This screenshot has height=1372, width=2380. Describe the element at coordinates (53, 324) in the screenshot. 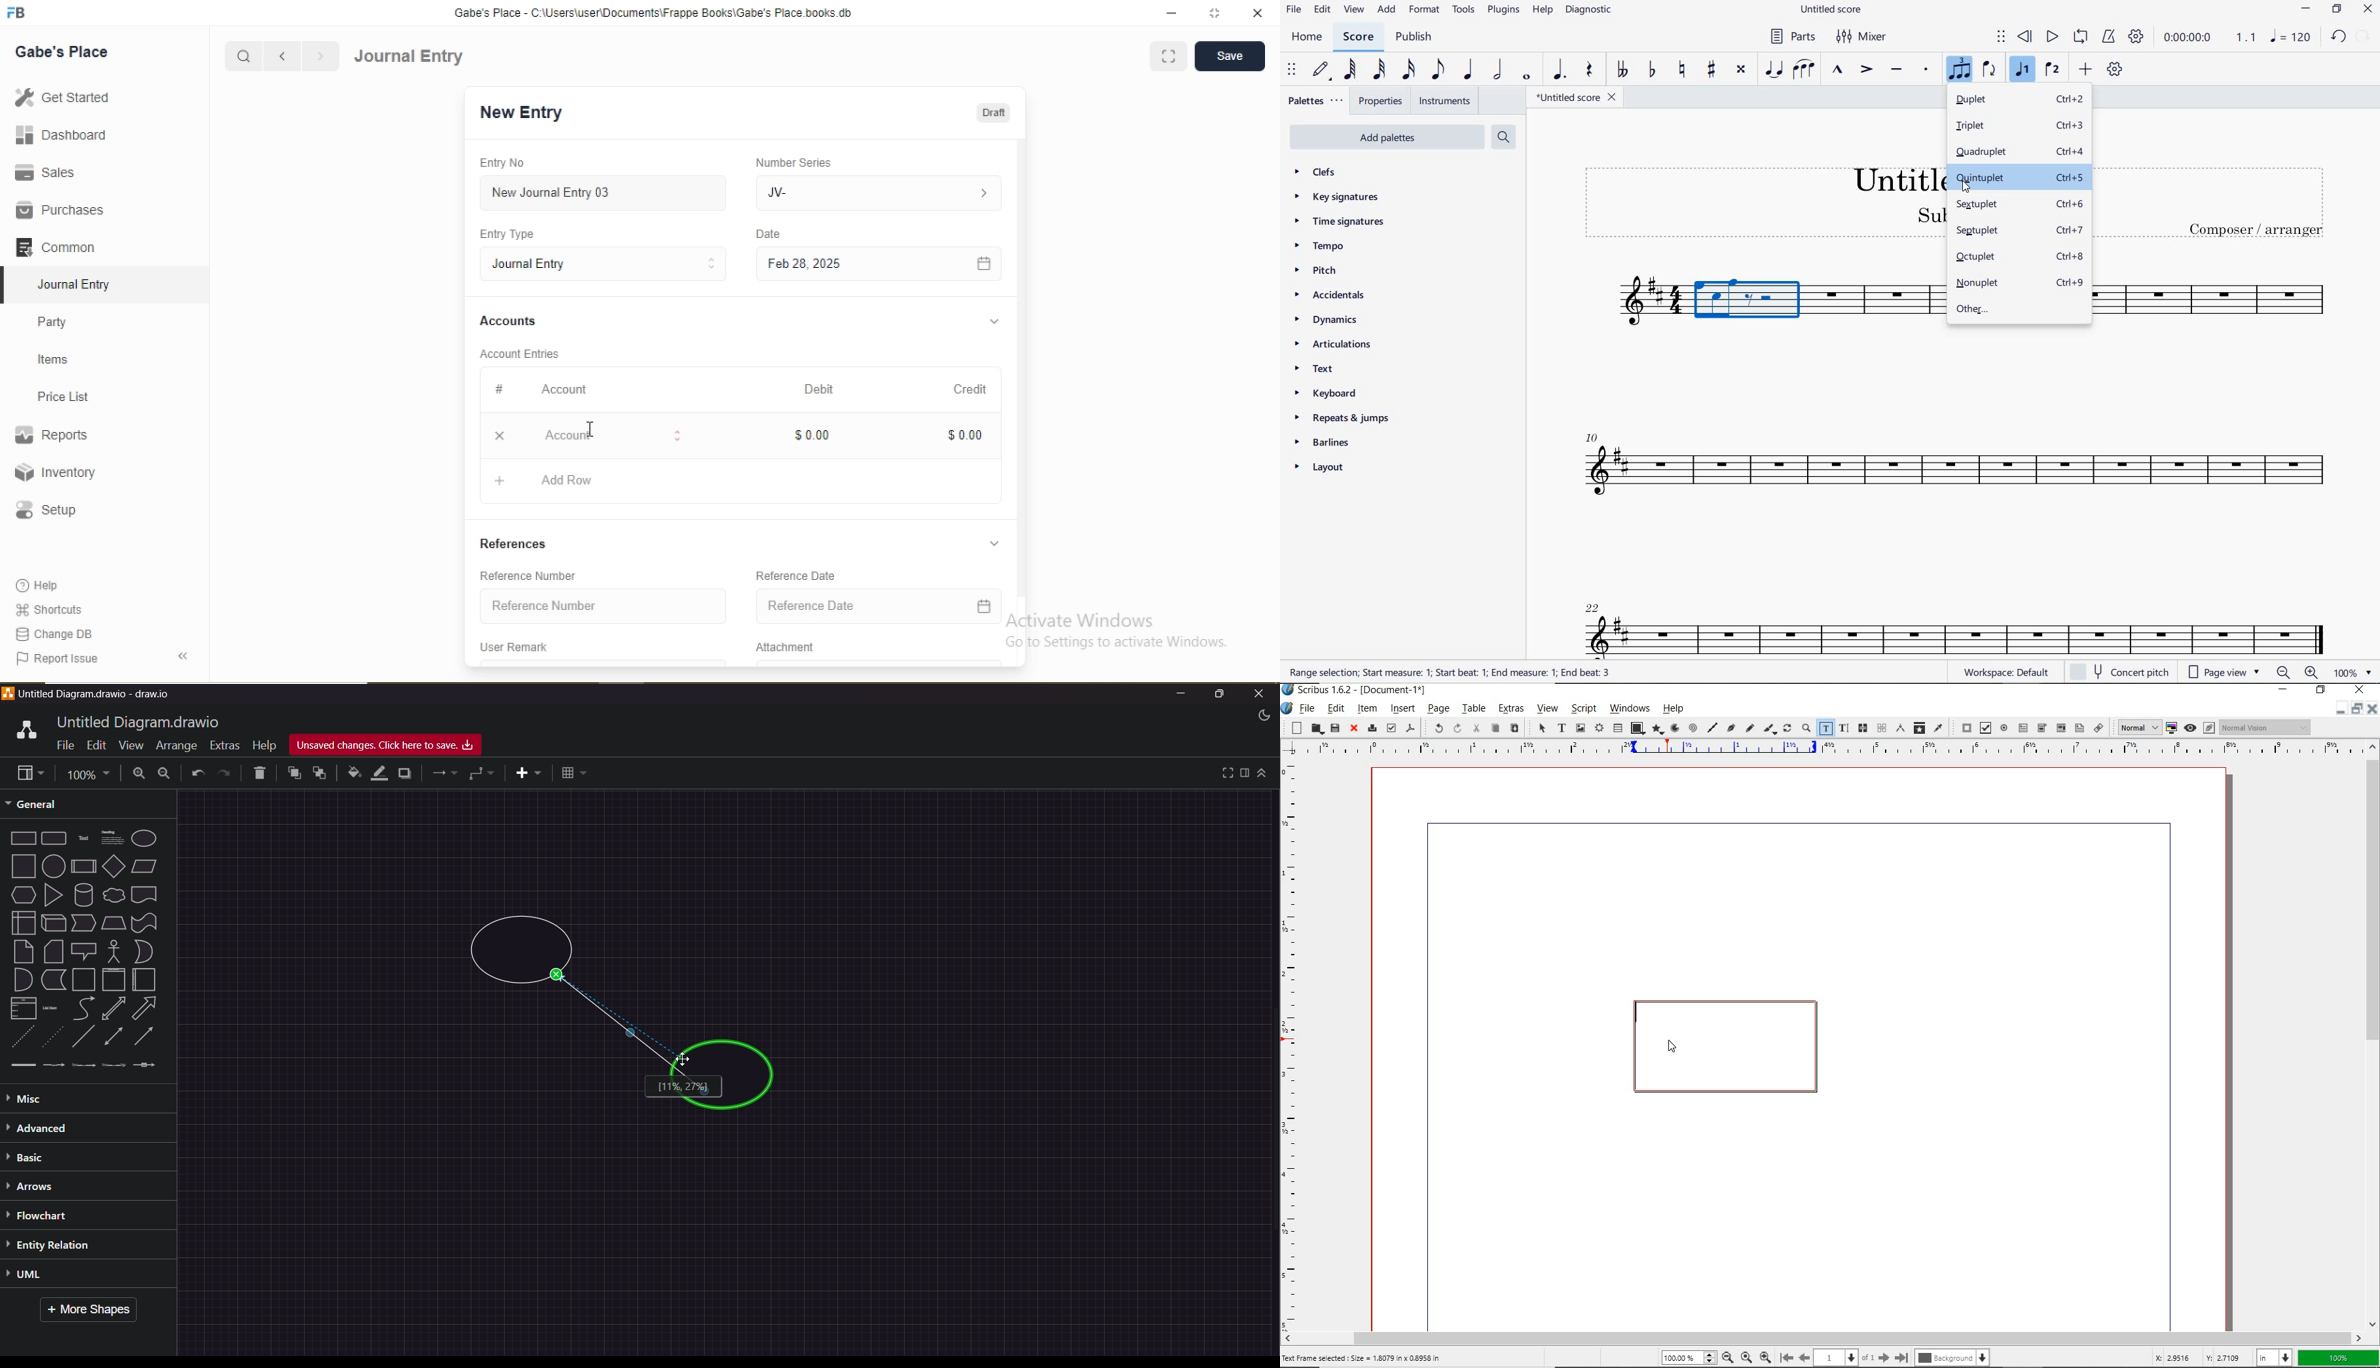

I see `Party` at that location.